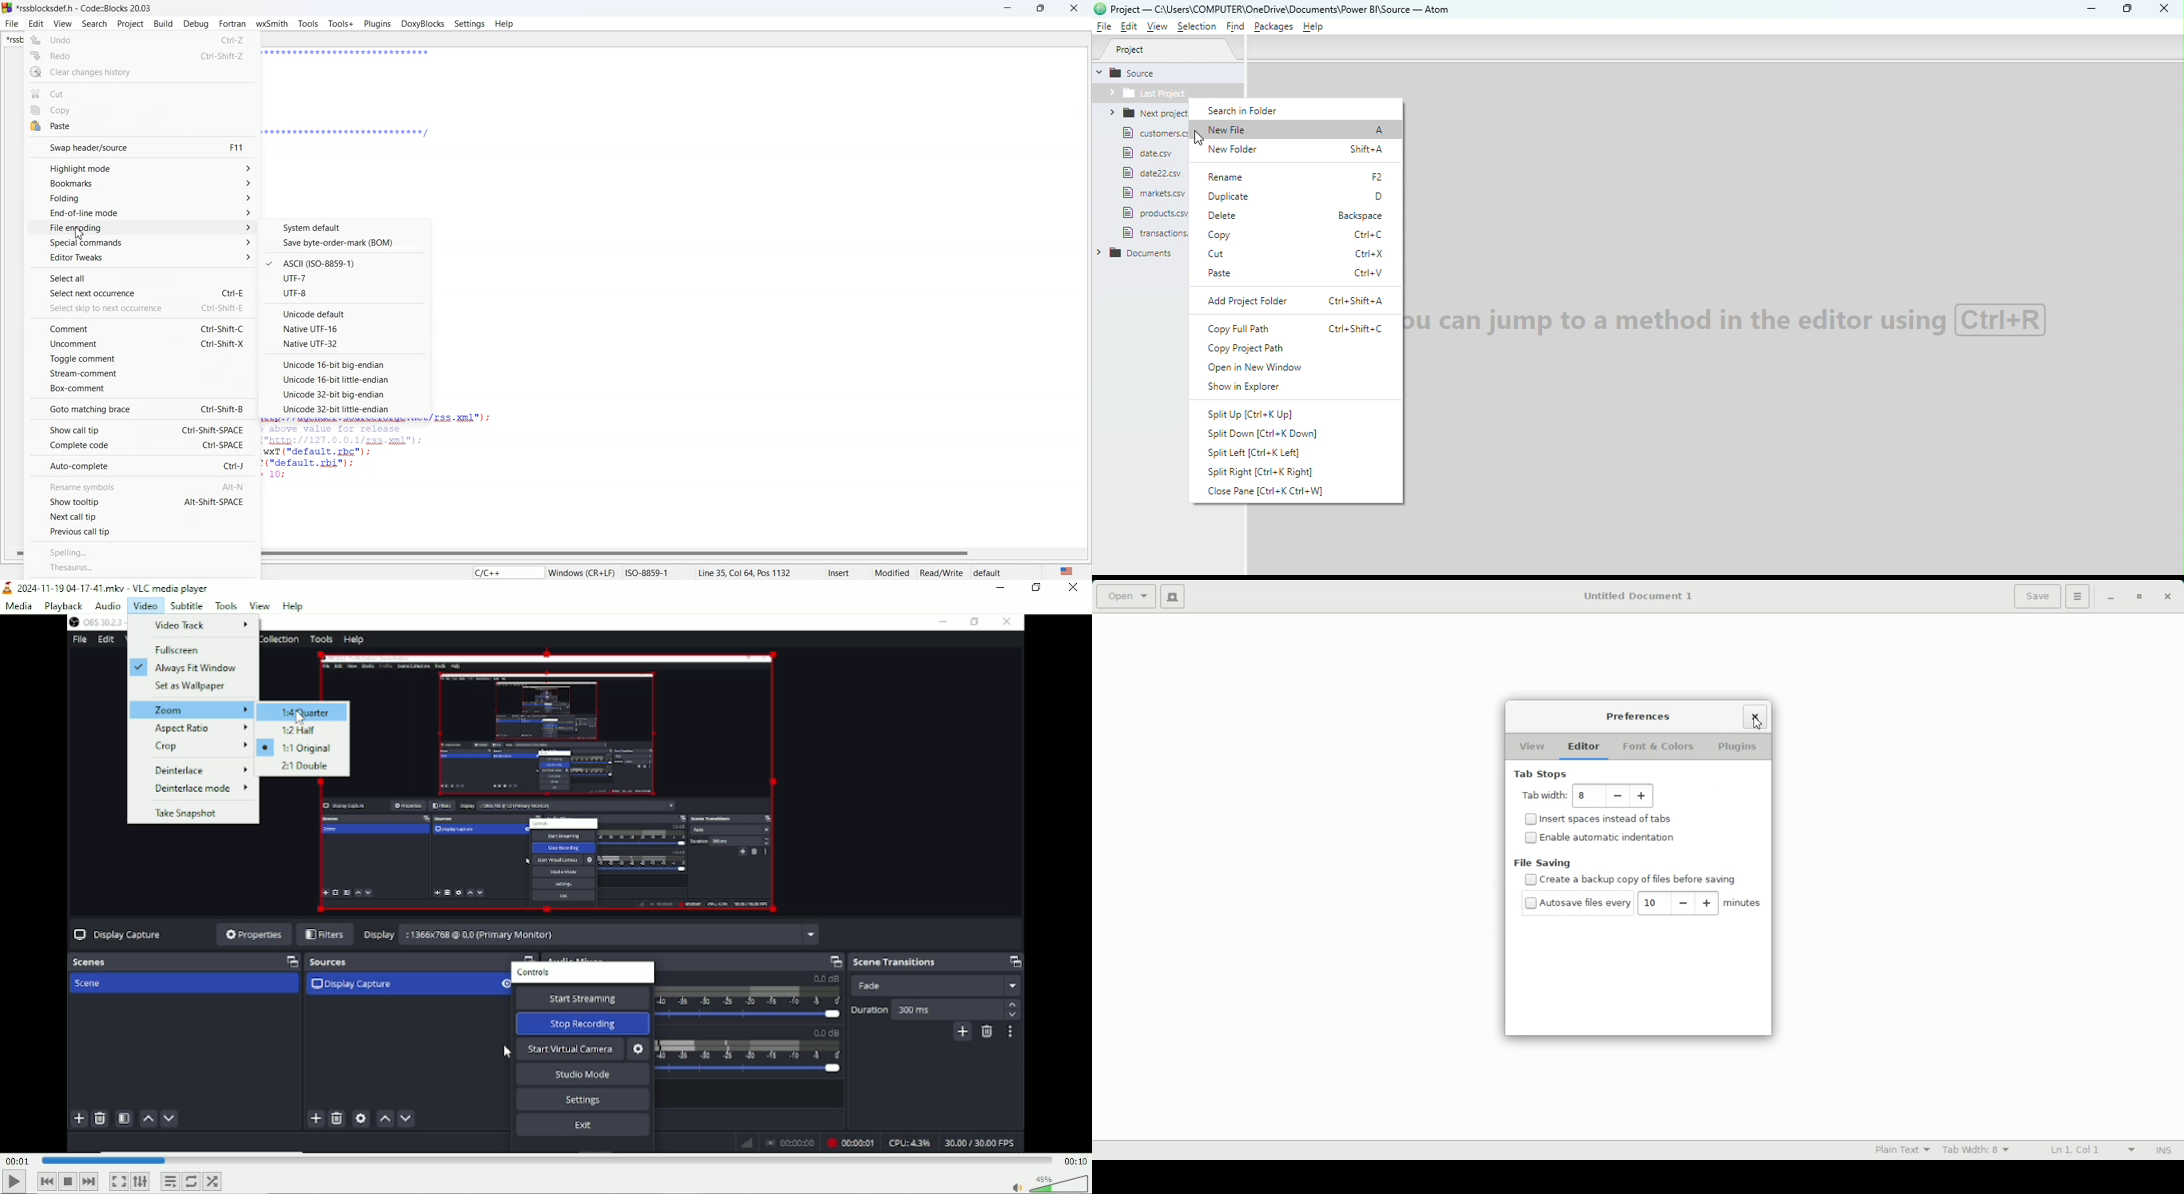 This screenshot has height=1204, width=2184. Describe the element at coordinates (142, 257) in the screenshot. I see `Editor tweaks` at that location.